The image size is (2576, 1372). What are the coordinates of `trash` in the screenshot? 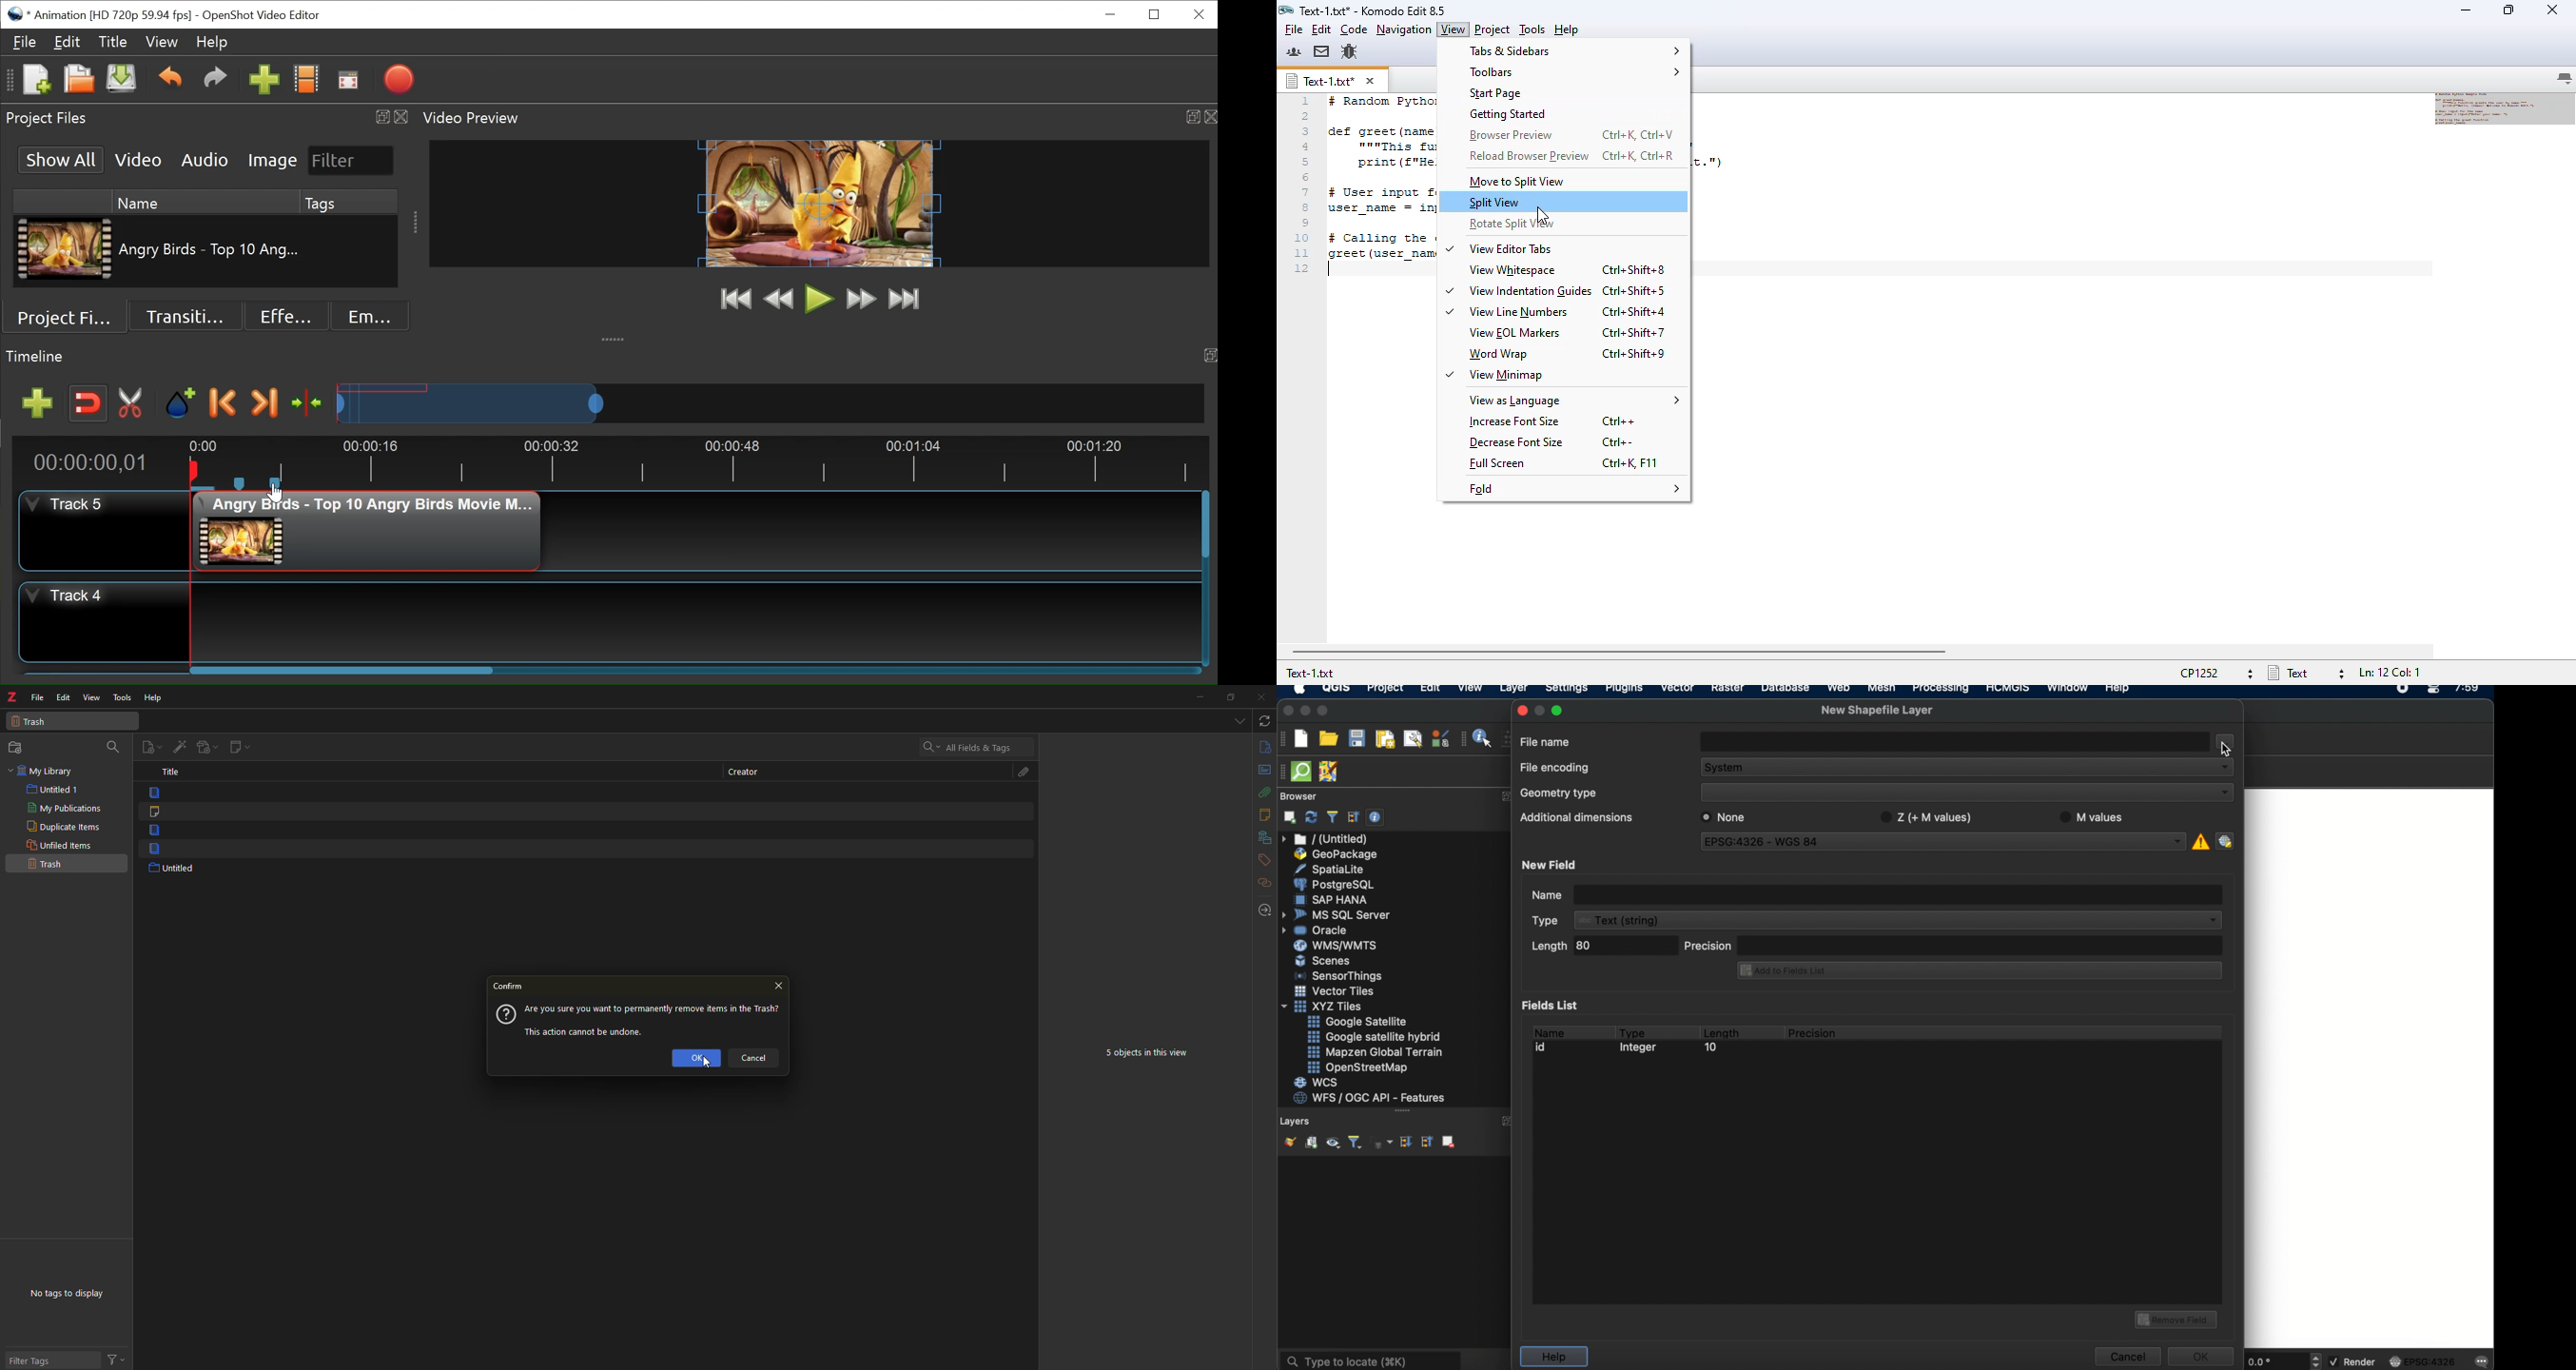 It's located at (34, 723).